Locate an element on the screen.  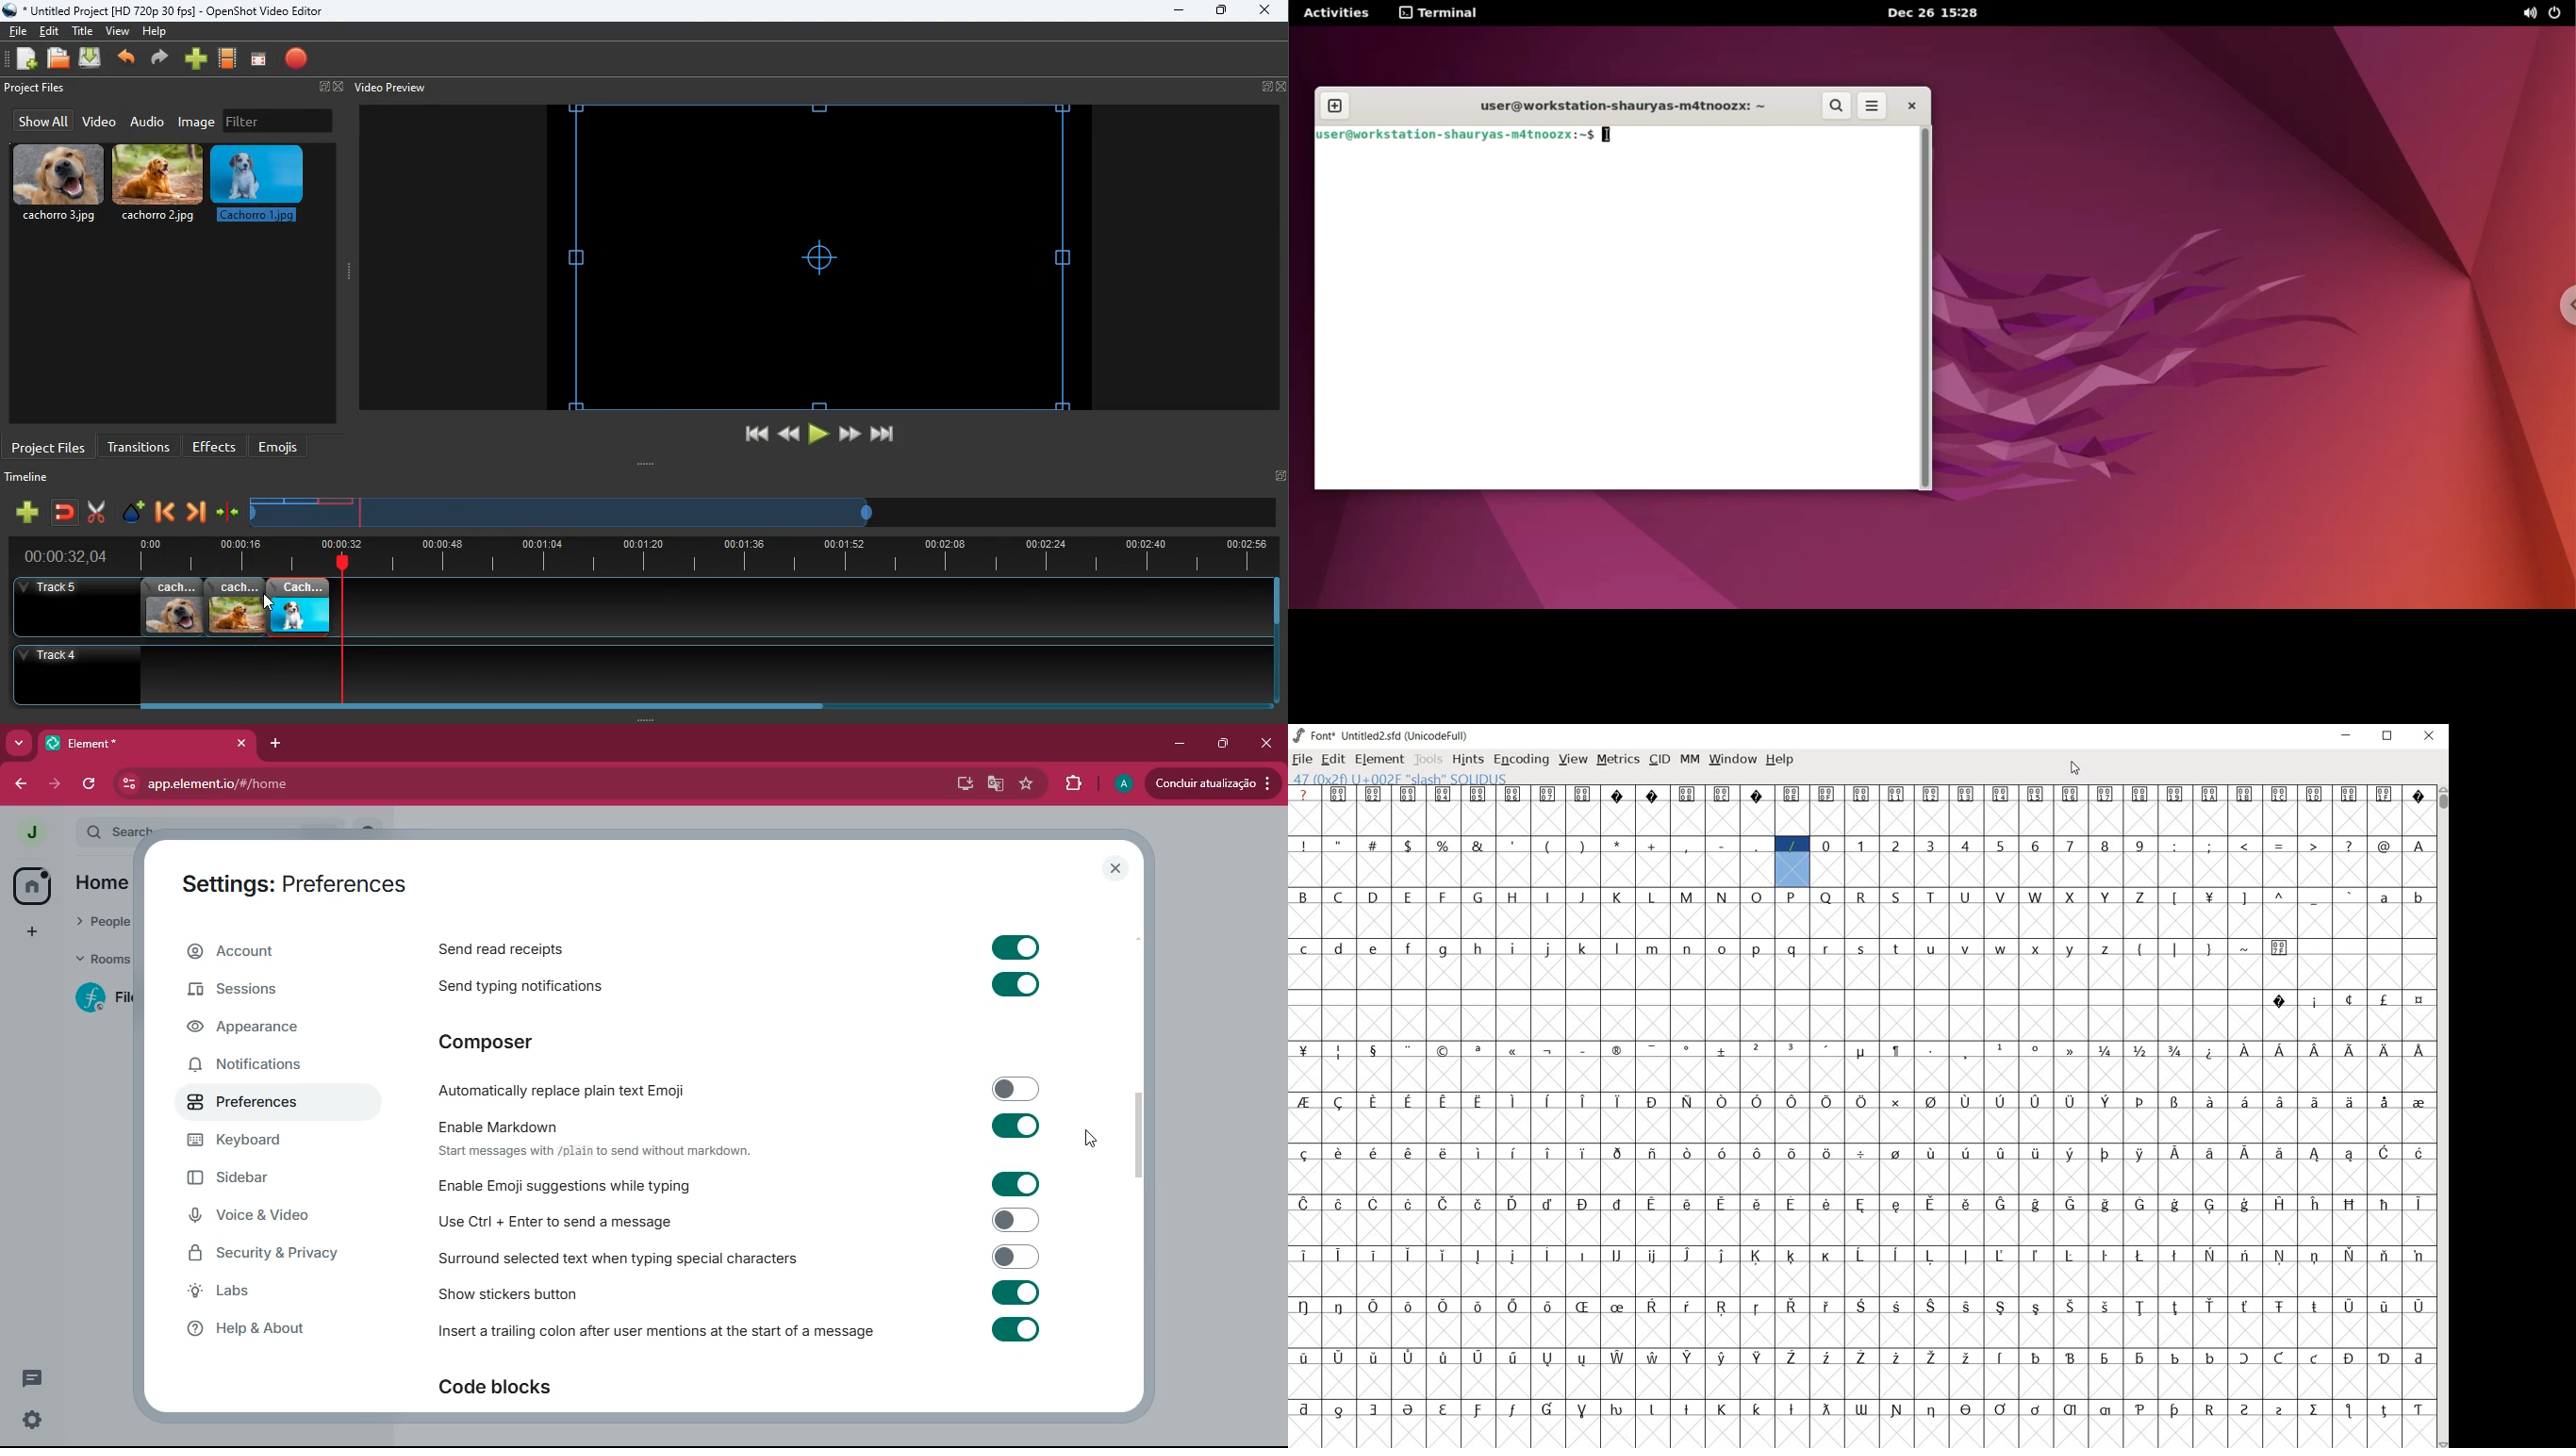
glyph is located at coordinates (1792, 846).